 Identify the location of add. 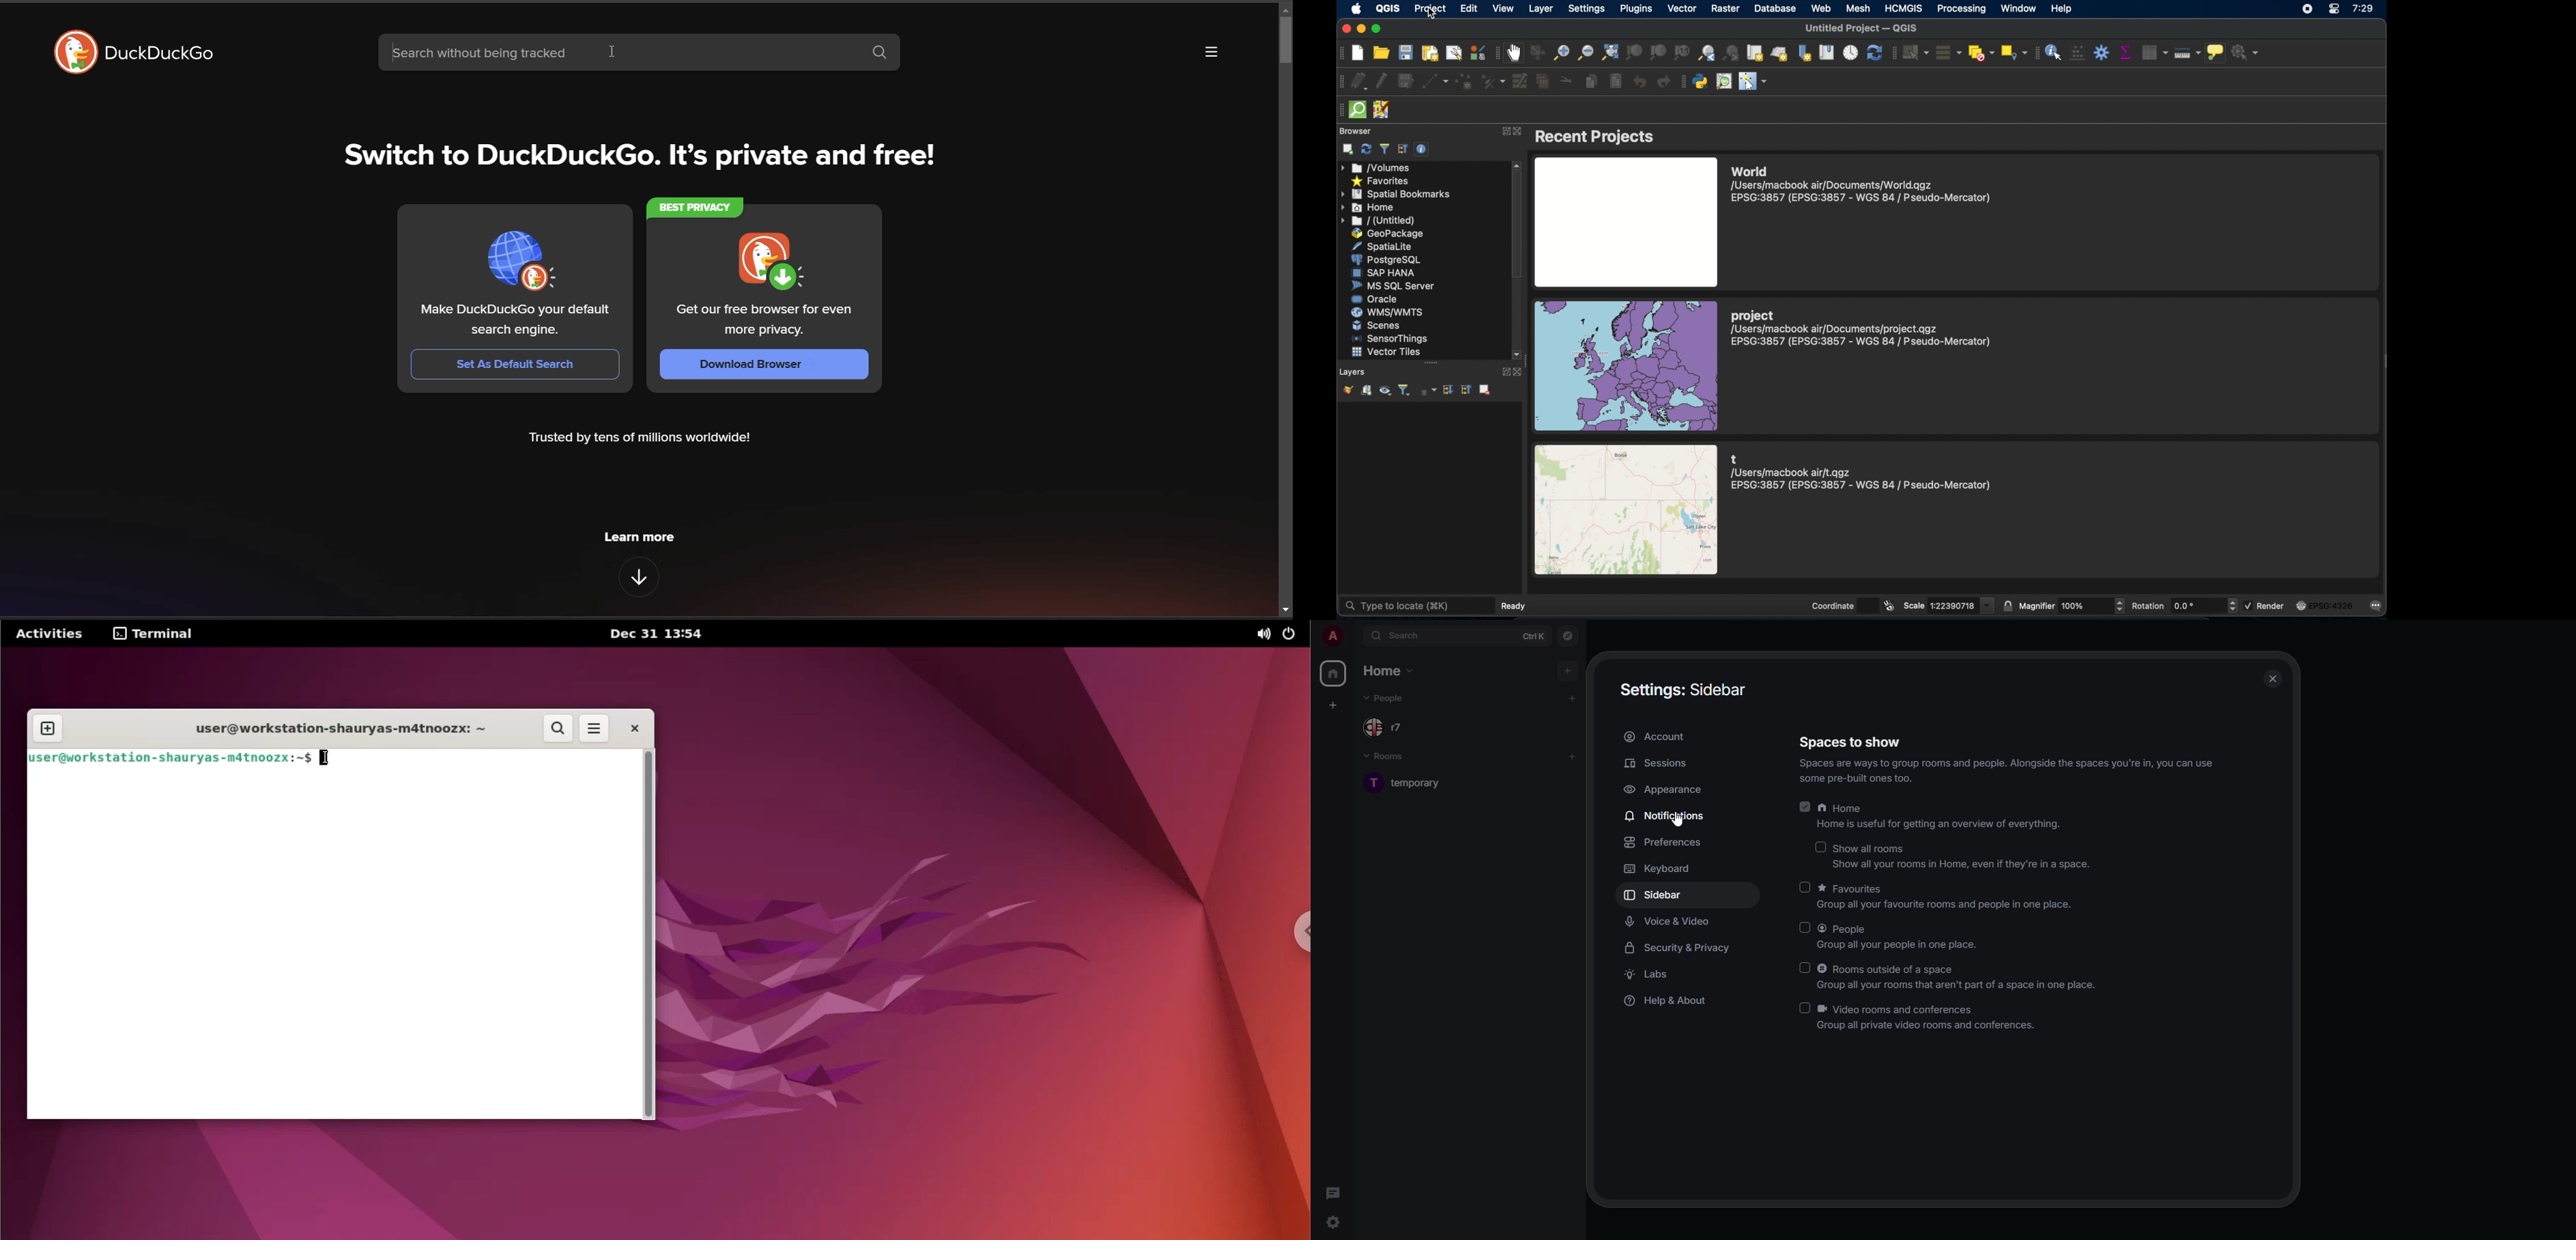
(1574, 698).